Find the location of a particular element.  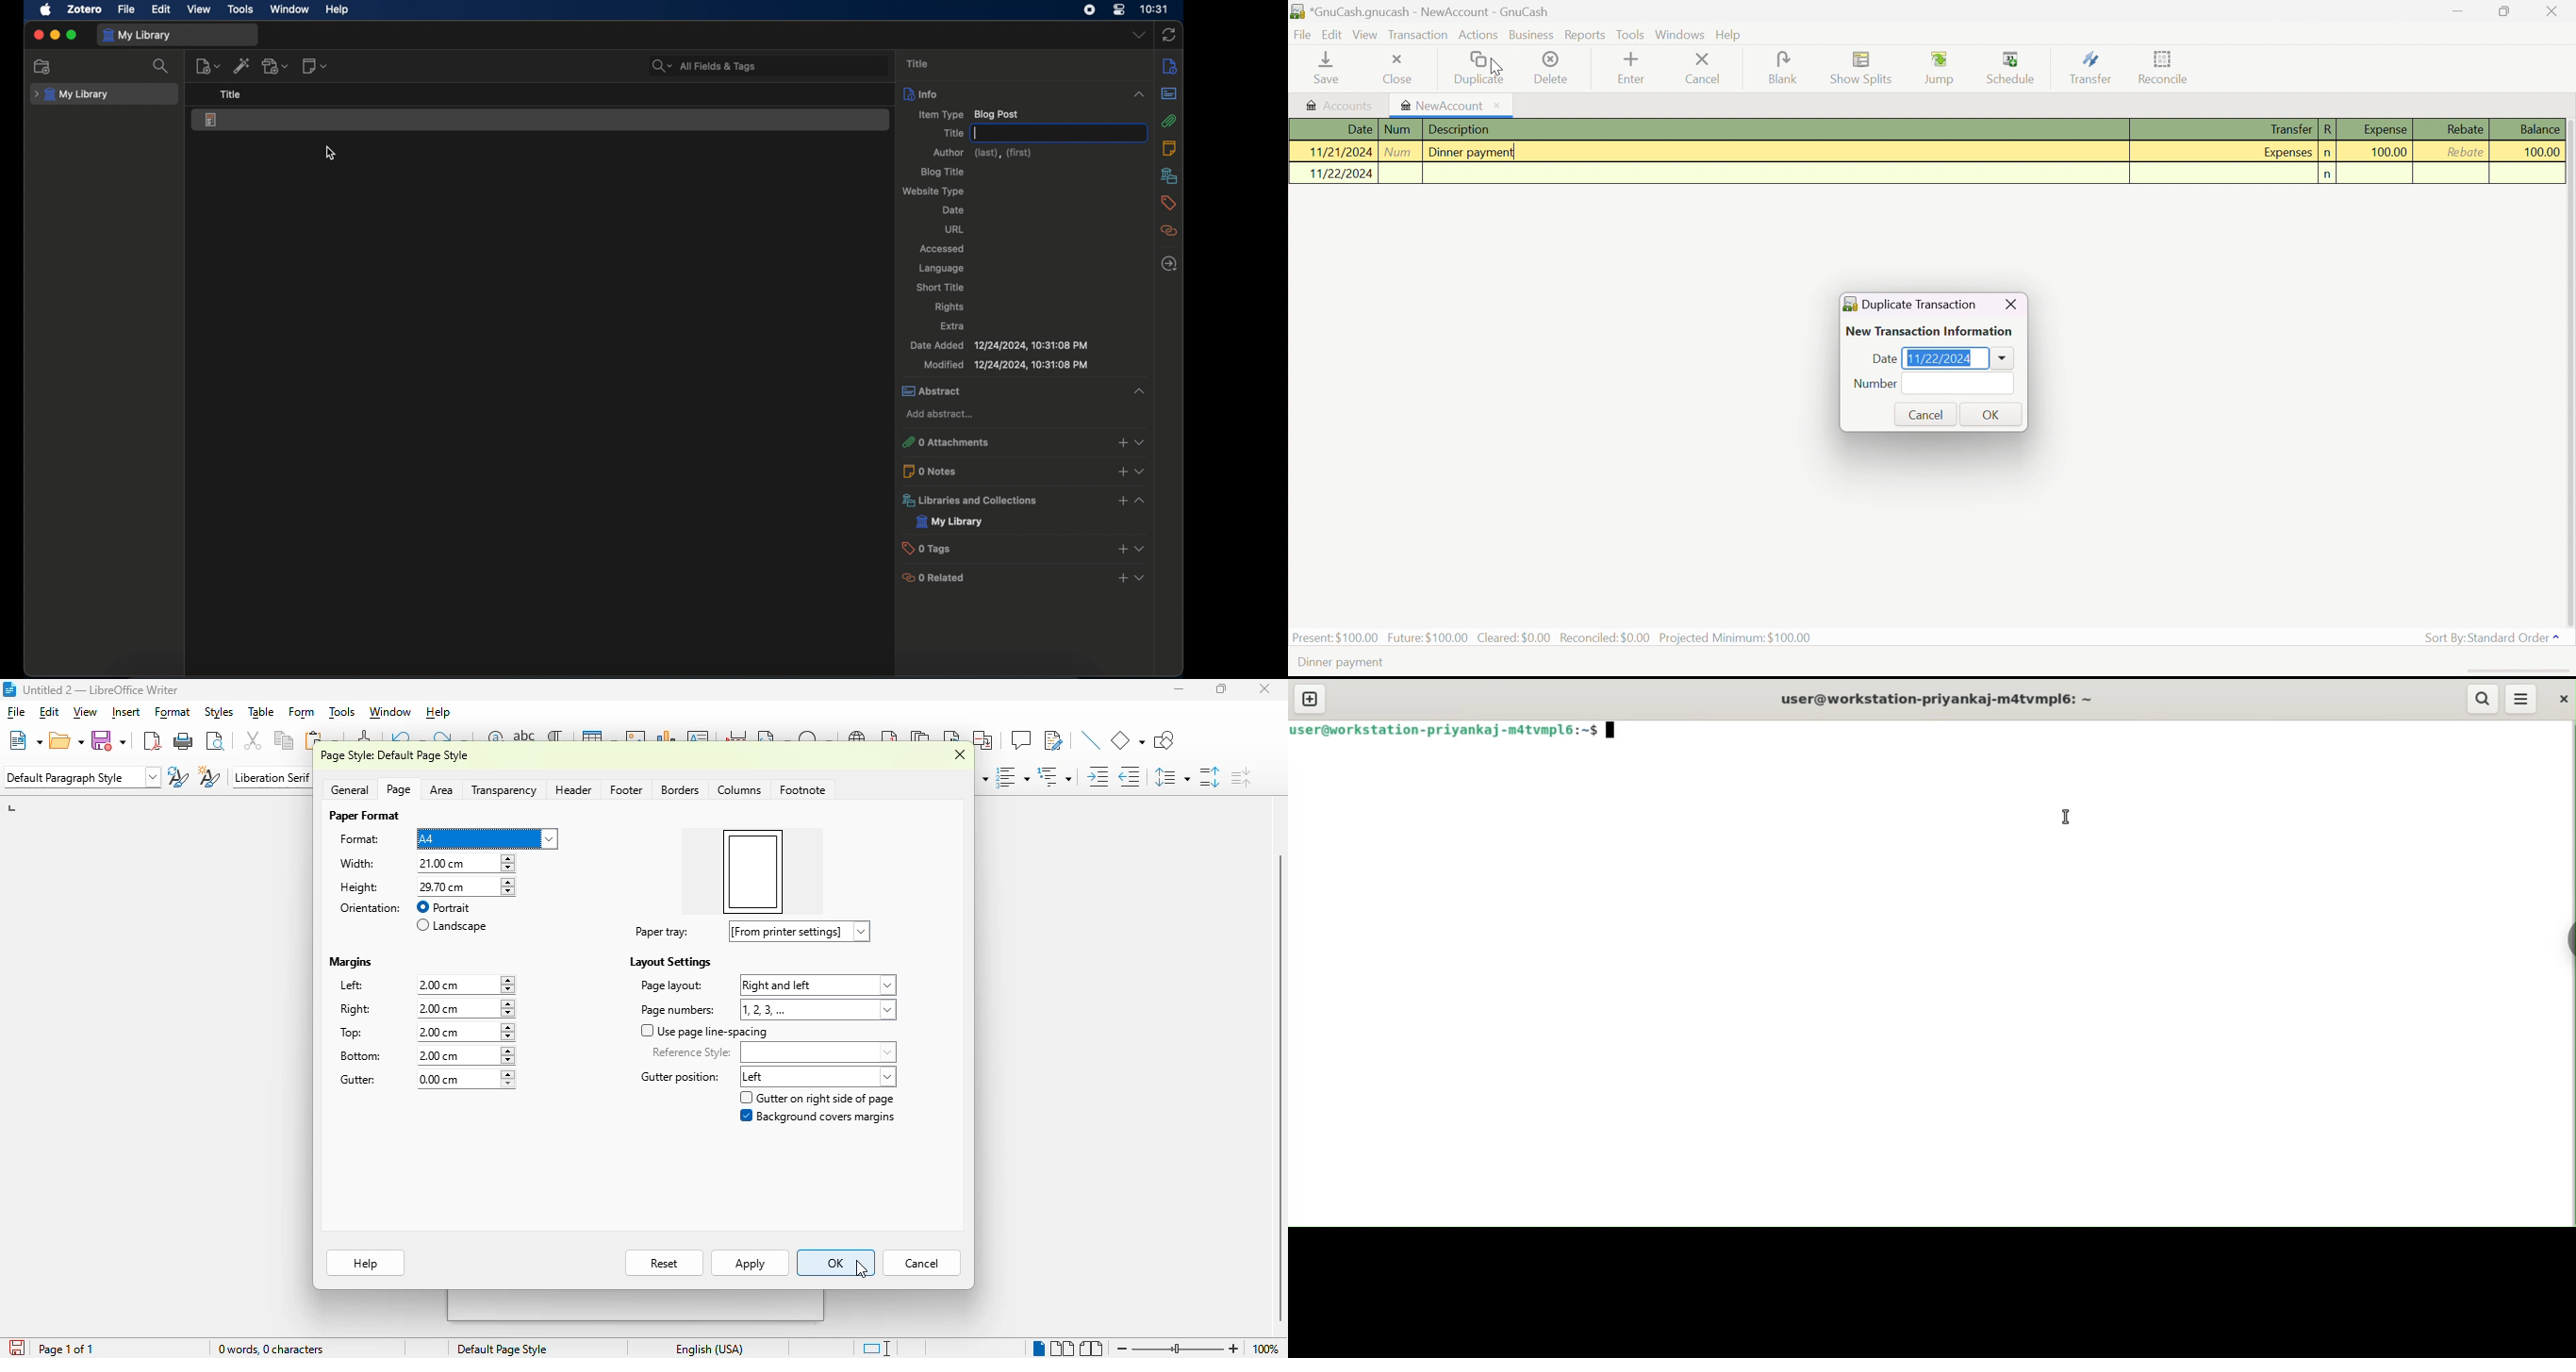

0 notes is located at coordinates (1025, 470).